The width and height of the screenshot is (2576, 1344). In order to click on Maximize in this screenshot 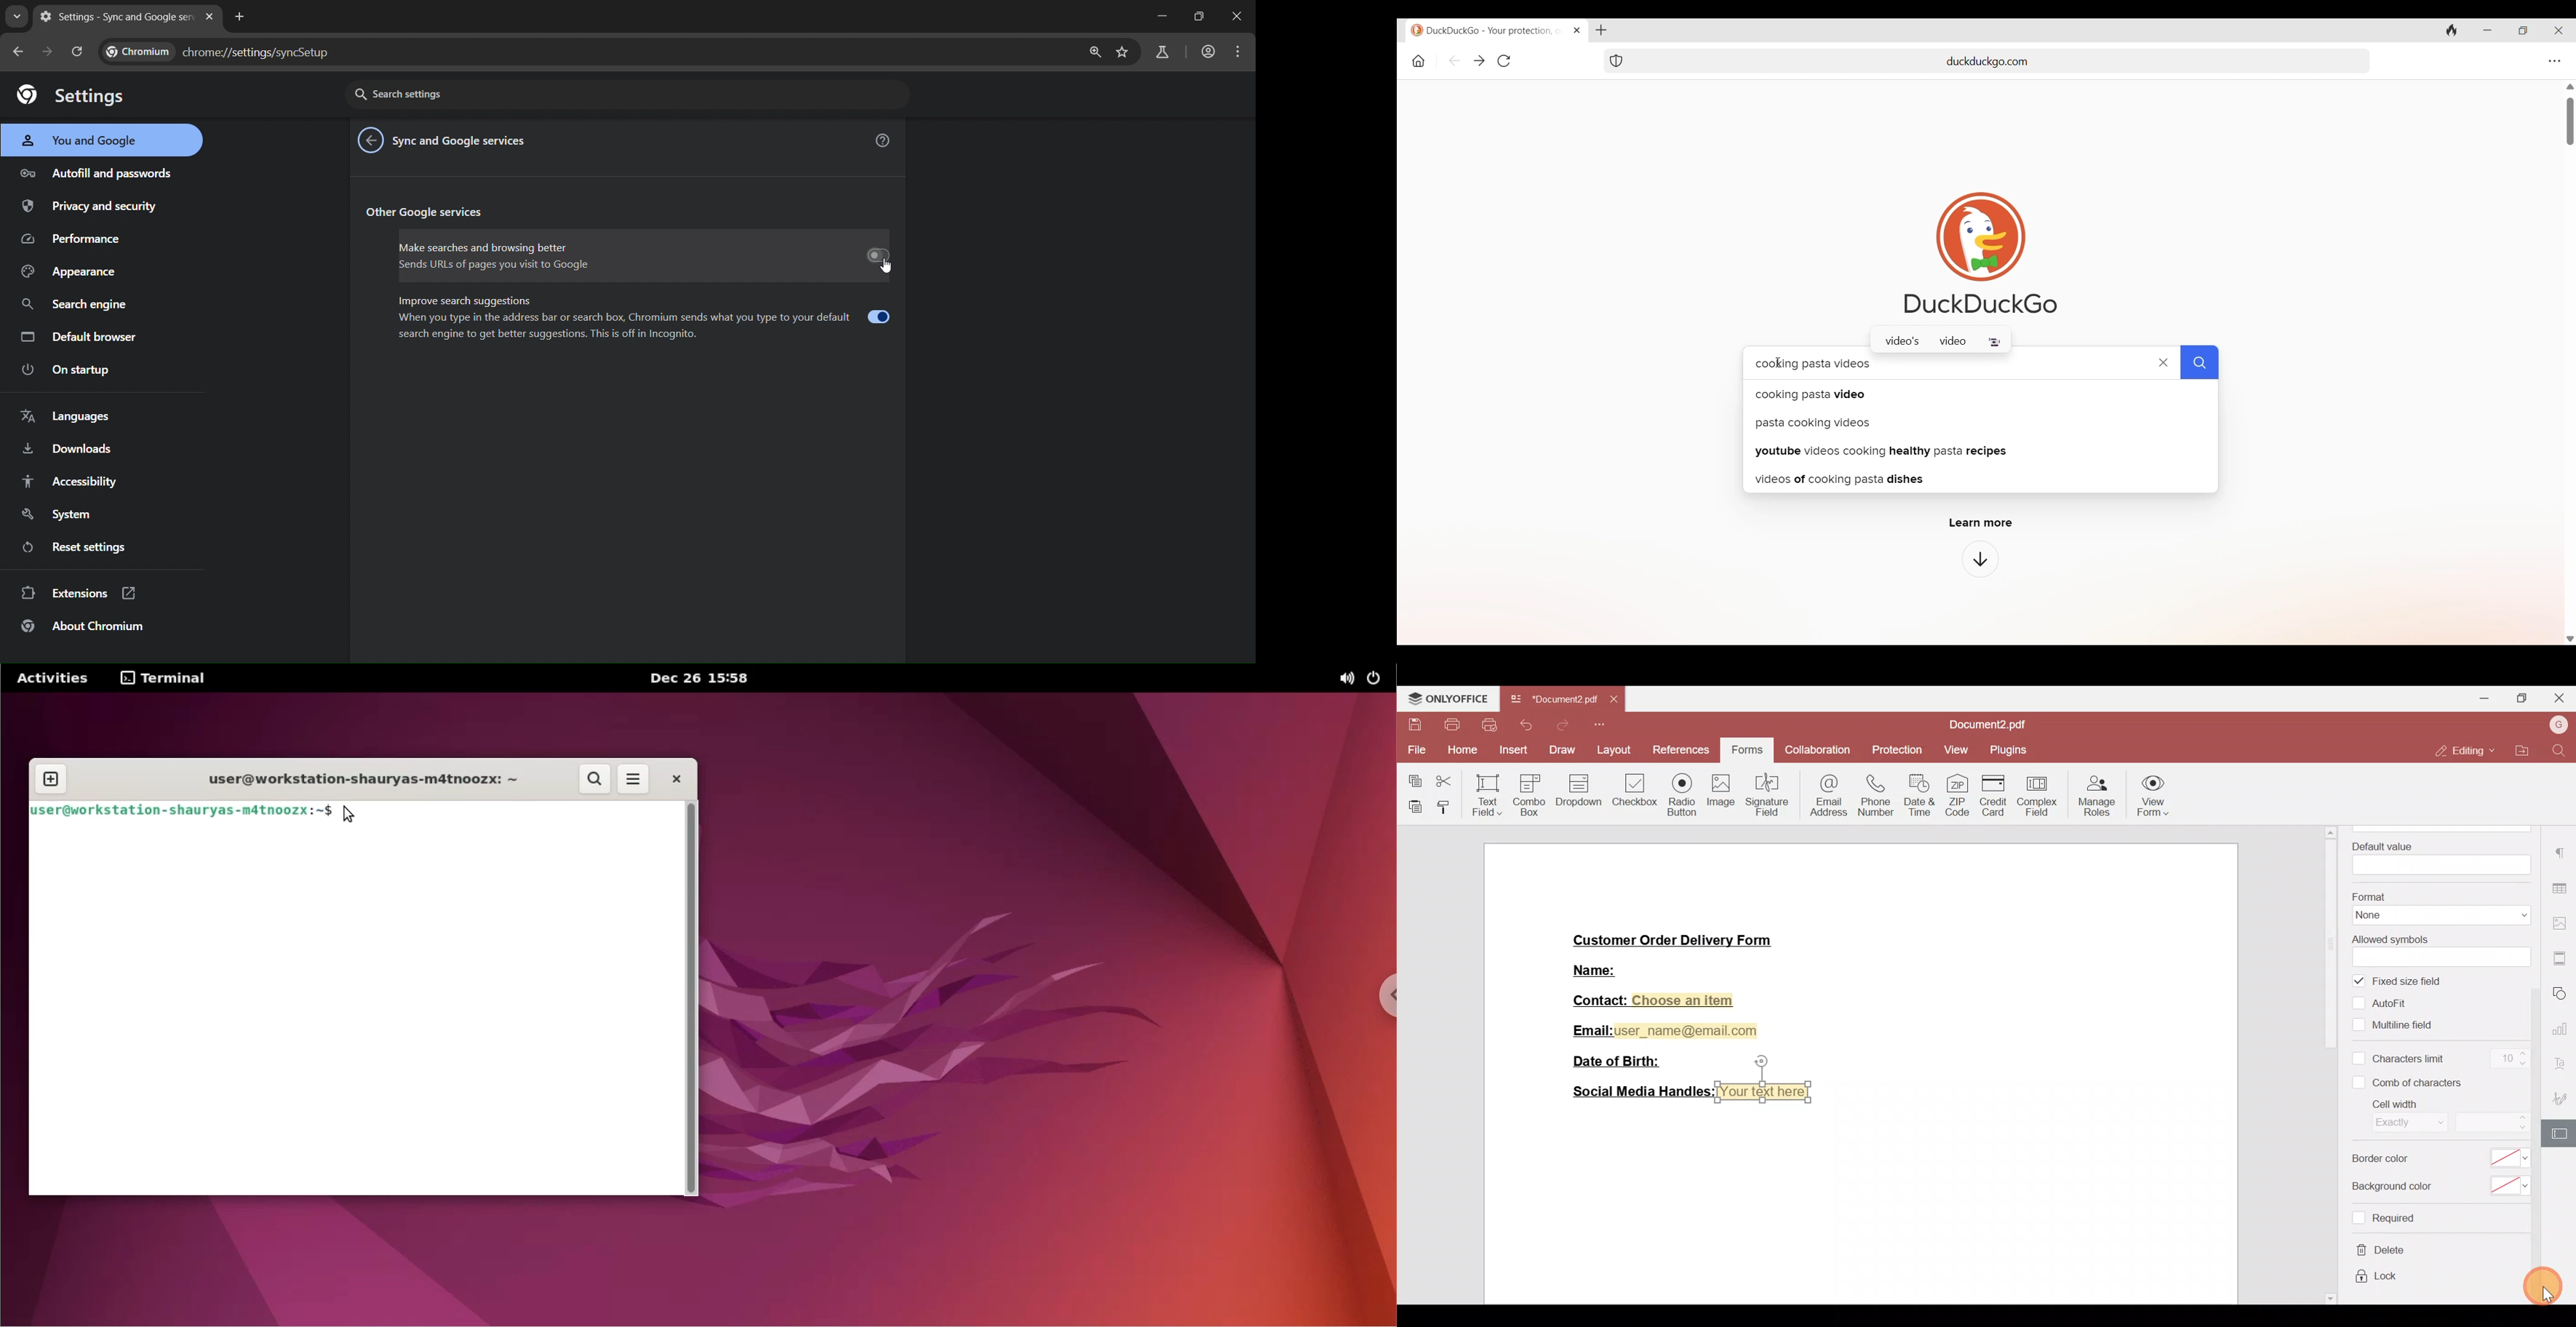, I will do `click(2526, 697)`.